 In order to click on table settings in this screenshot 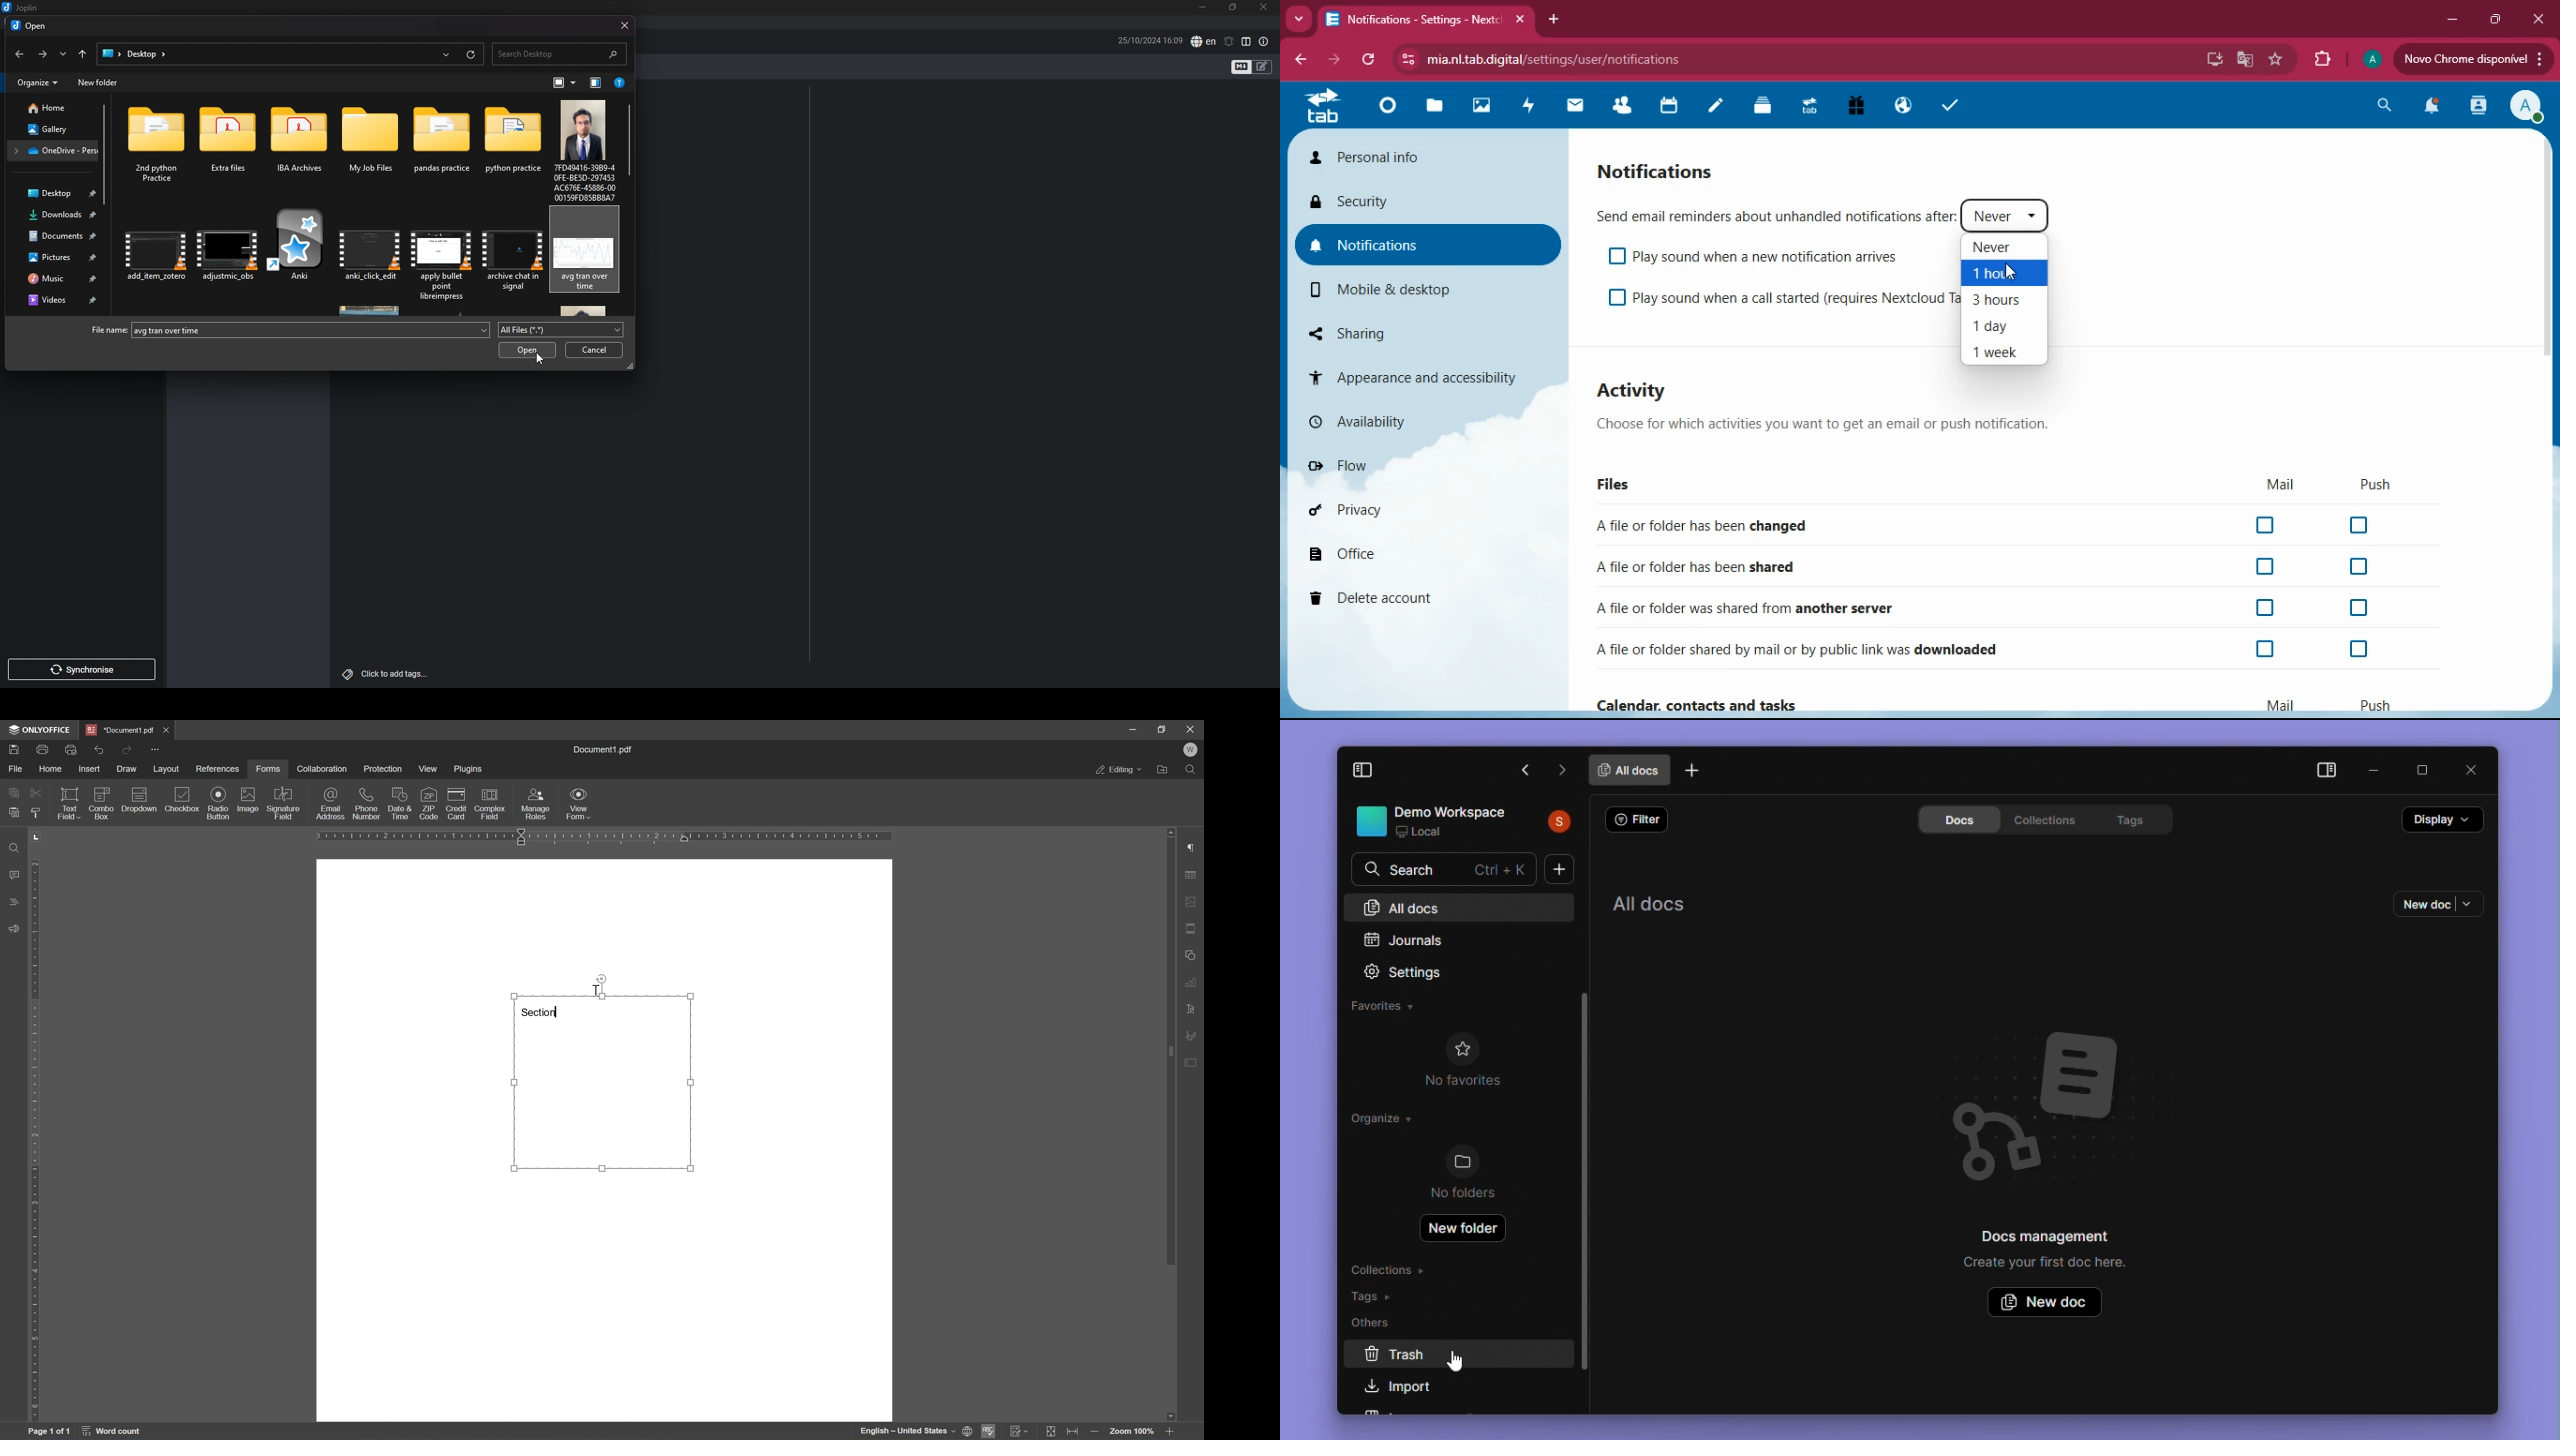, I will do `click(1192, 877)`.